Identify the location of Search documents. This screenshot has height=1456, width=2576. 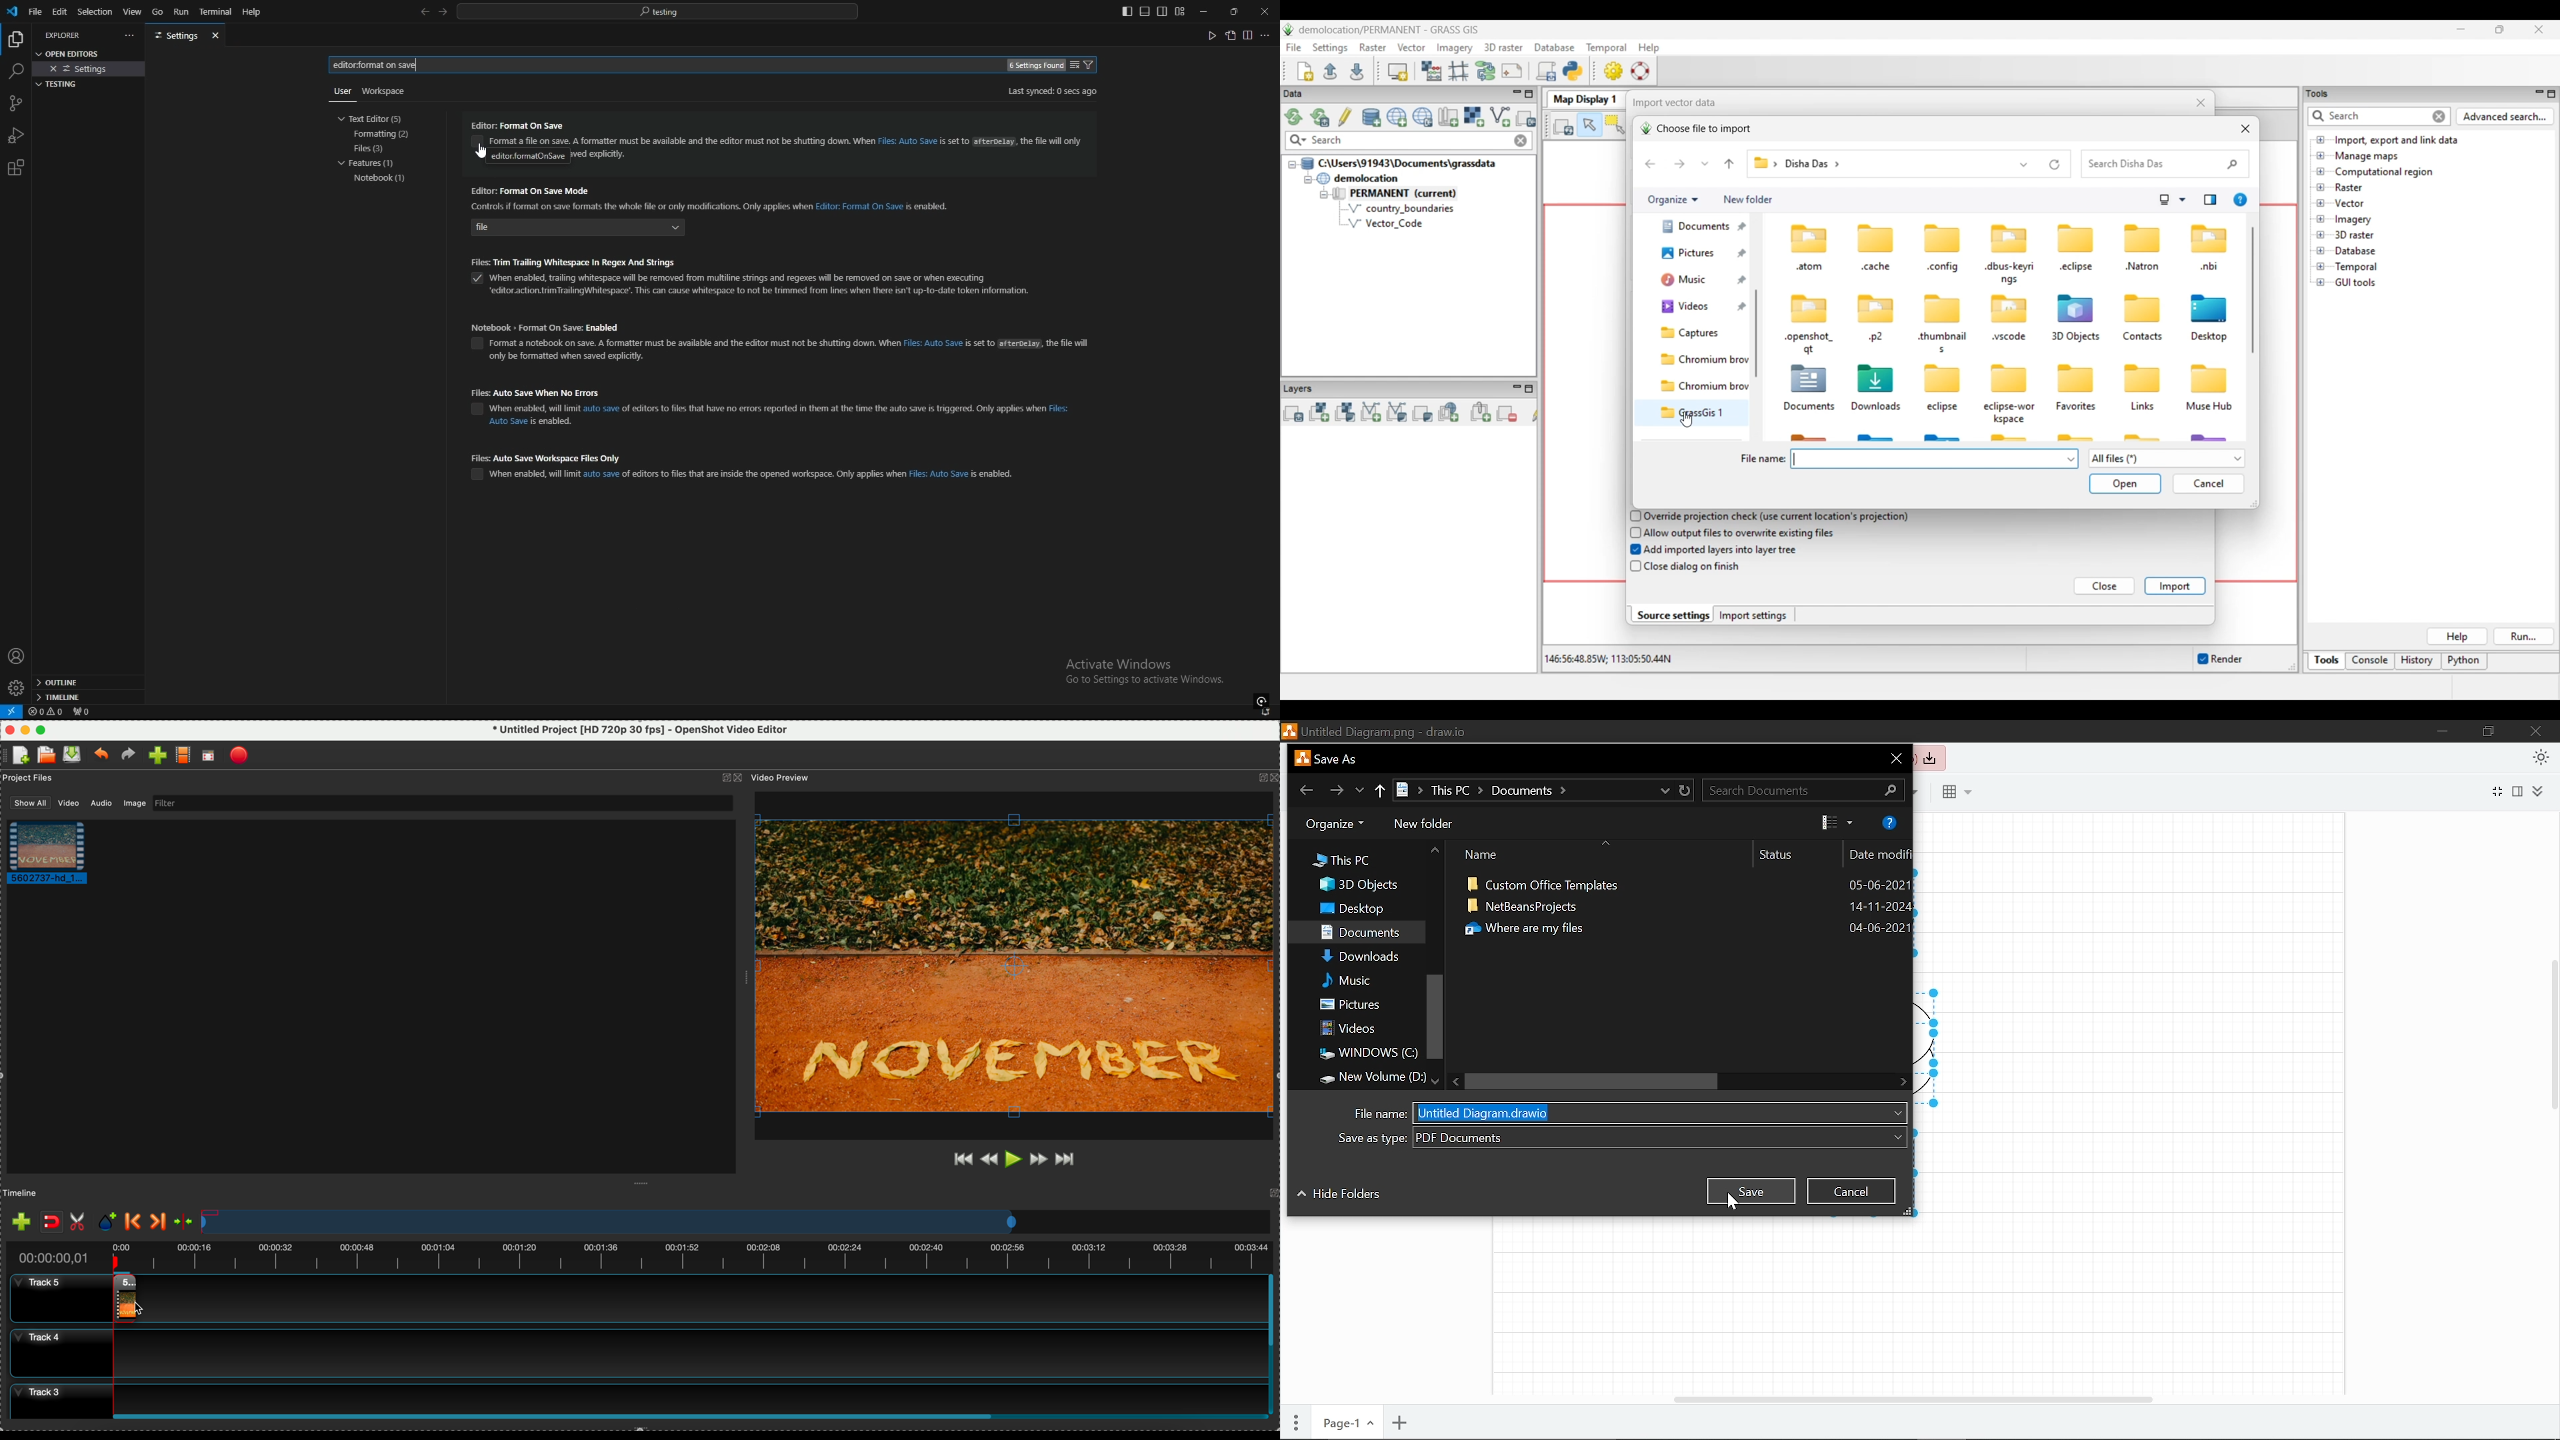
(1804, 789).